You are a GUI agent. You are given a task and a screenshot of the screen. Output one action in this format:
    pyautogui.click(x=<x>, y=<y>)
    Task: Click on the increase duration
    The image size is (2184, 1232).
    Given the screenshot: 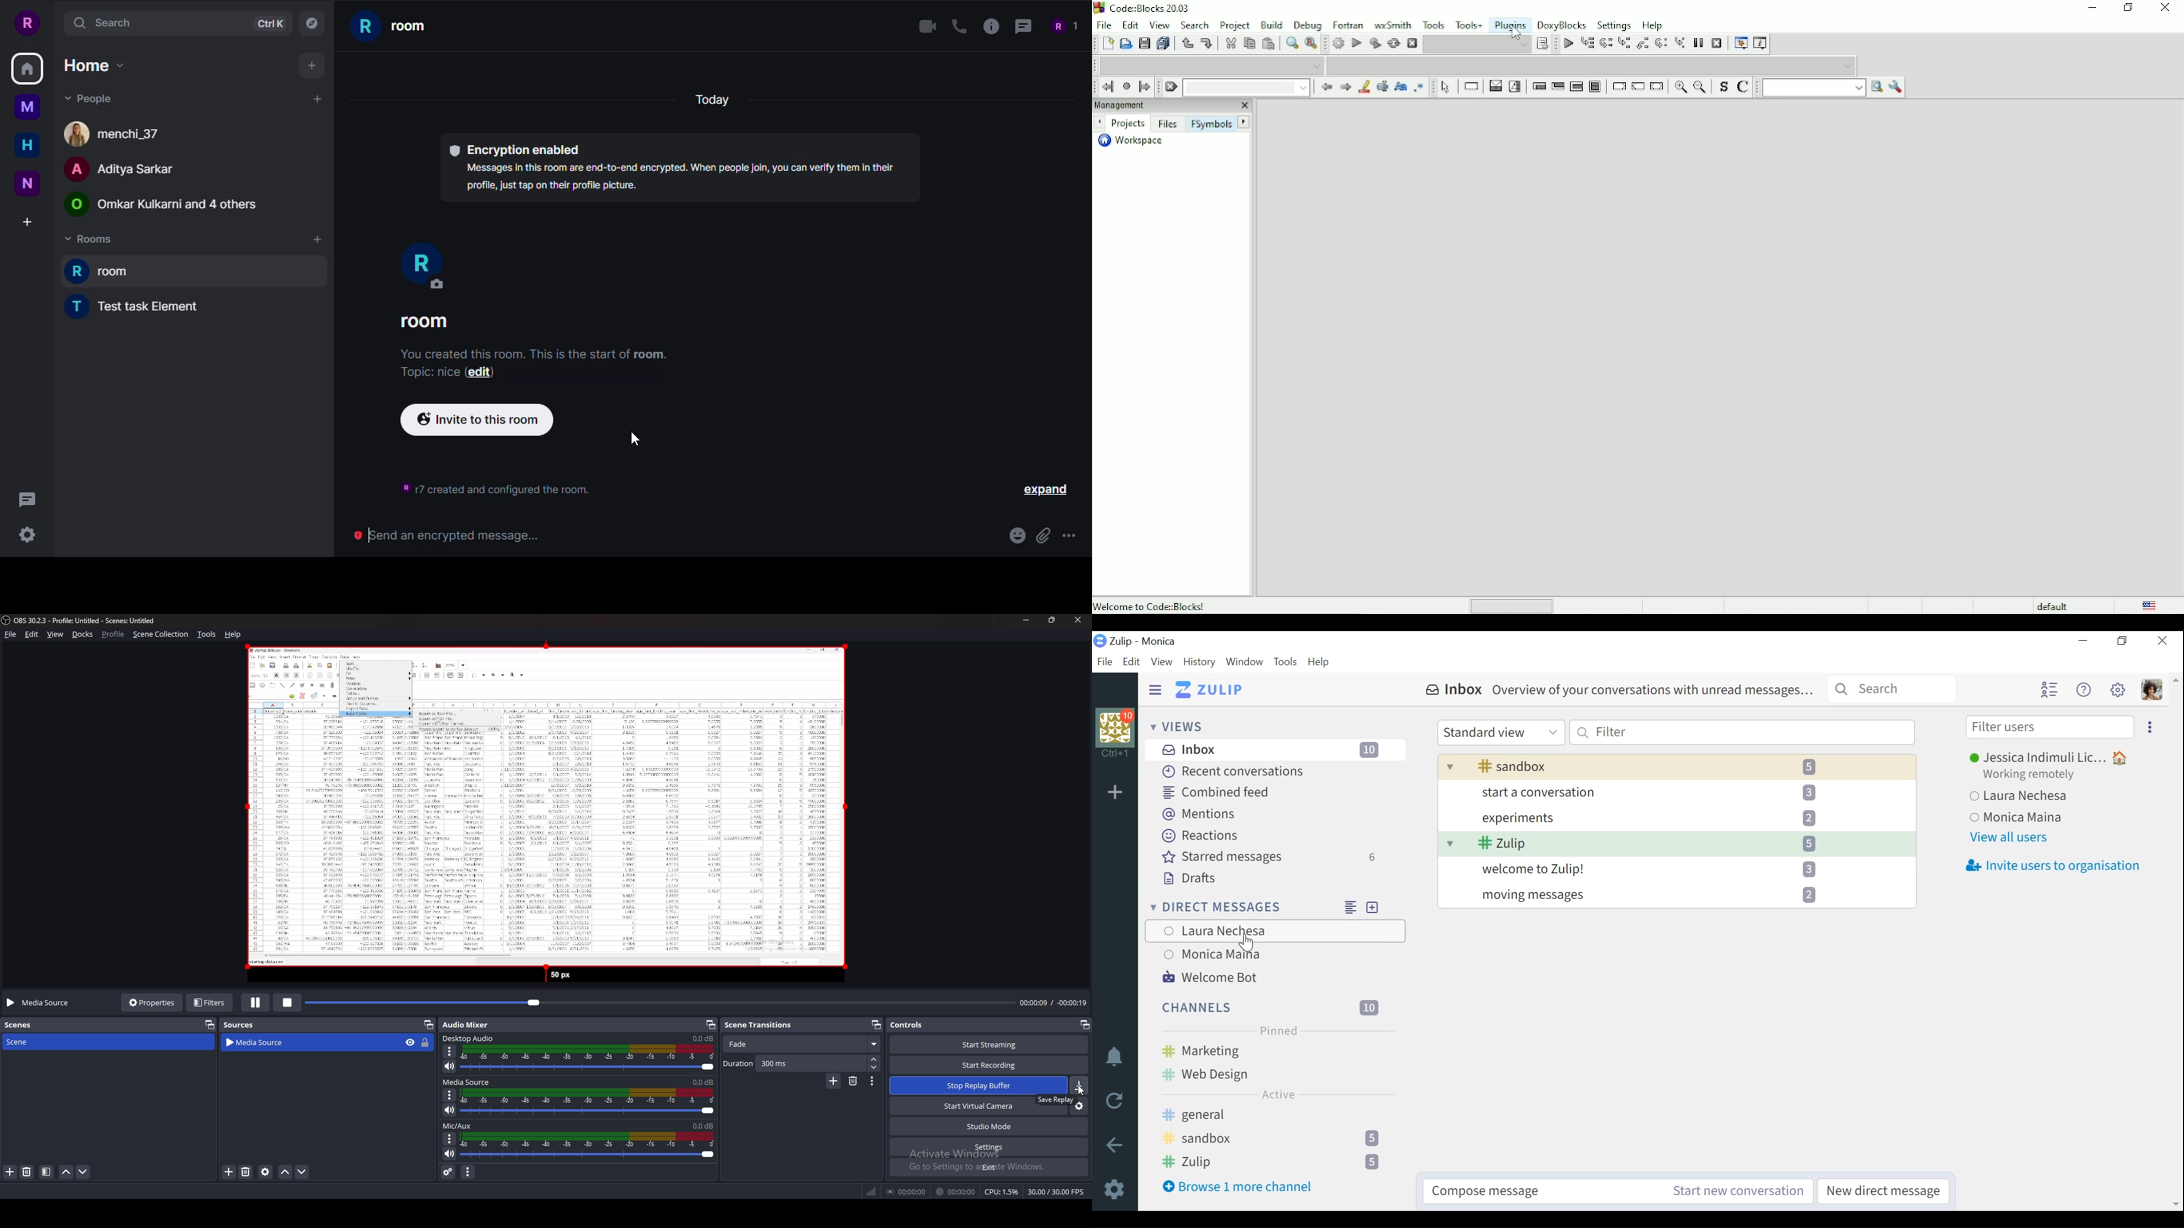 What is the action you would take?
    pyautogui.click(x=875, y=1060)
    